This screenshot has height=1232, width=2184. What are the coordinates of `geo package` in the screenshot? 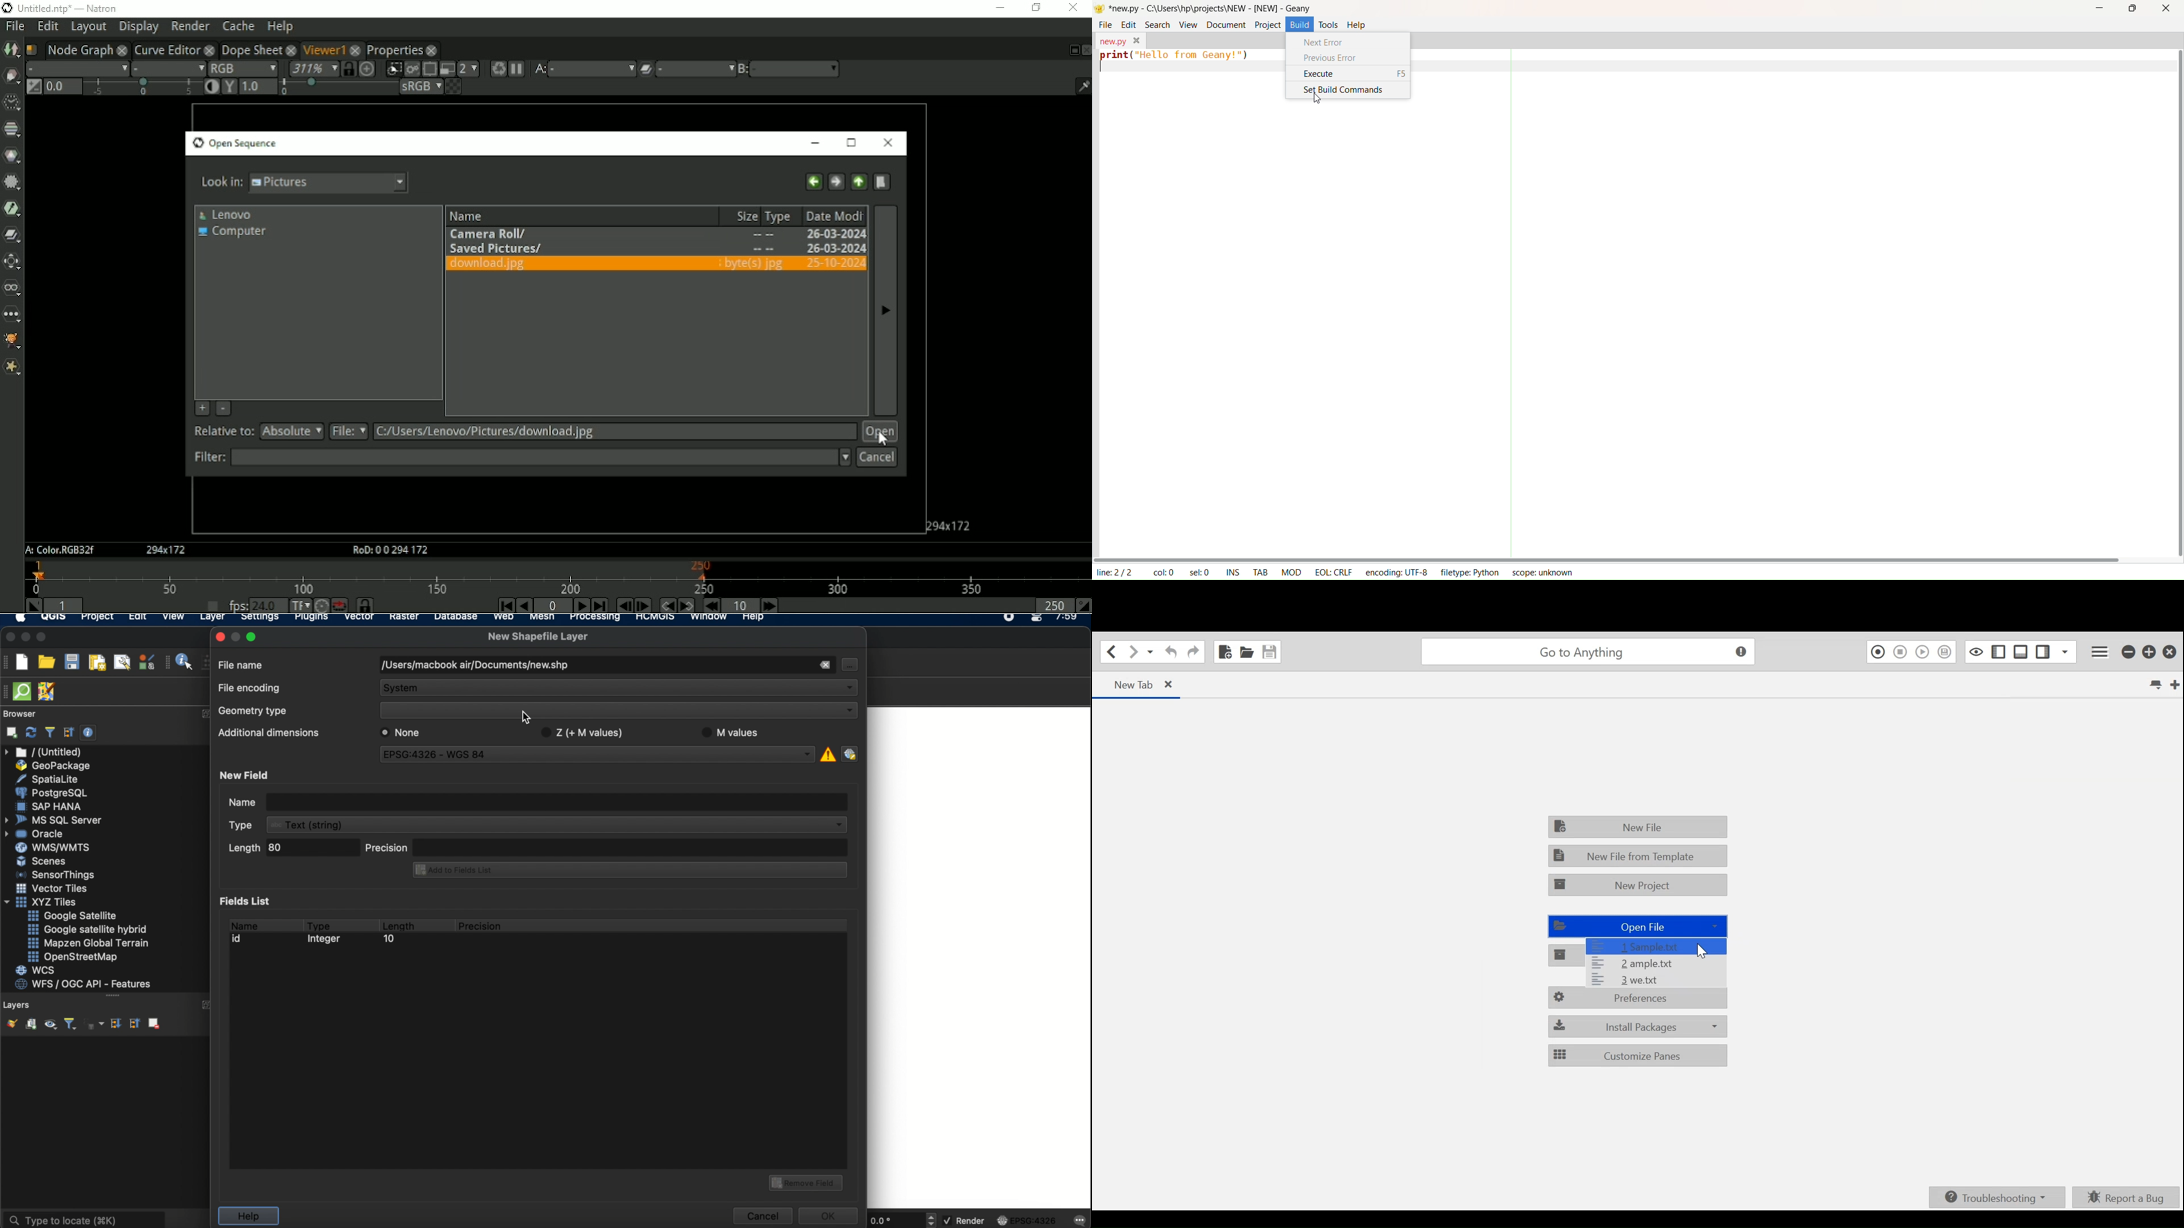 It's located at (52, 766).